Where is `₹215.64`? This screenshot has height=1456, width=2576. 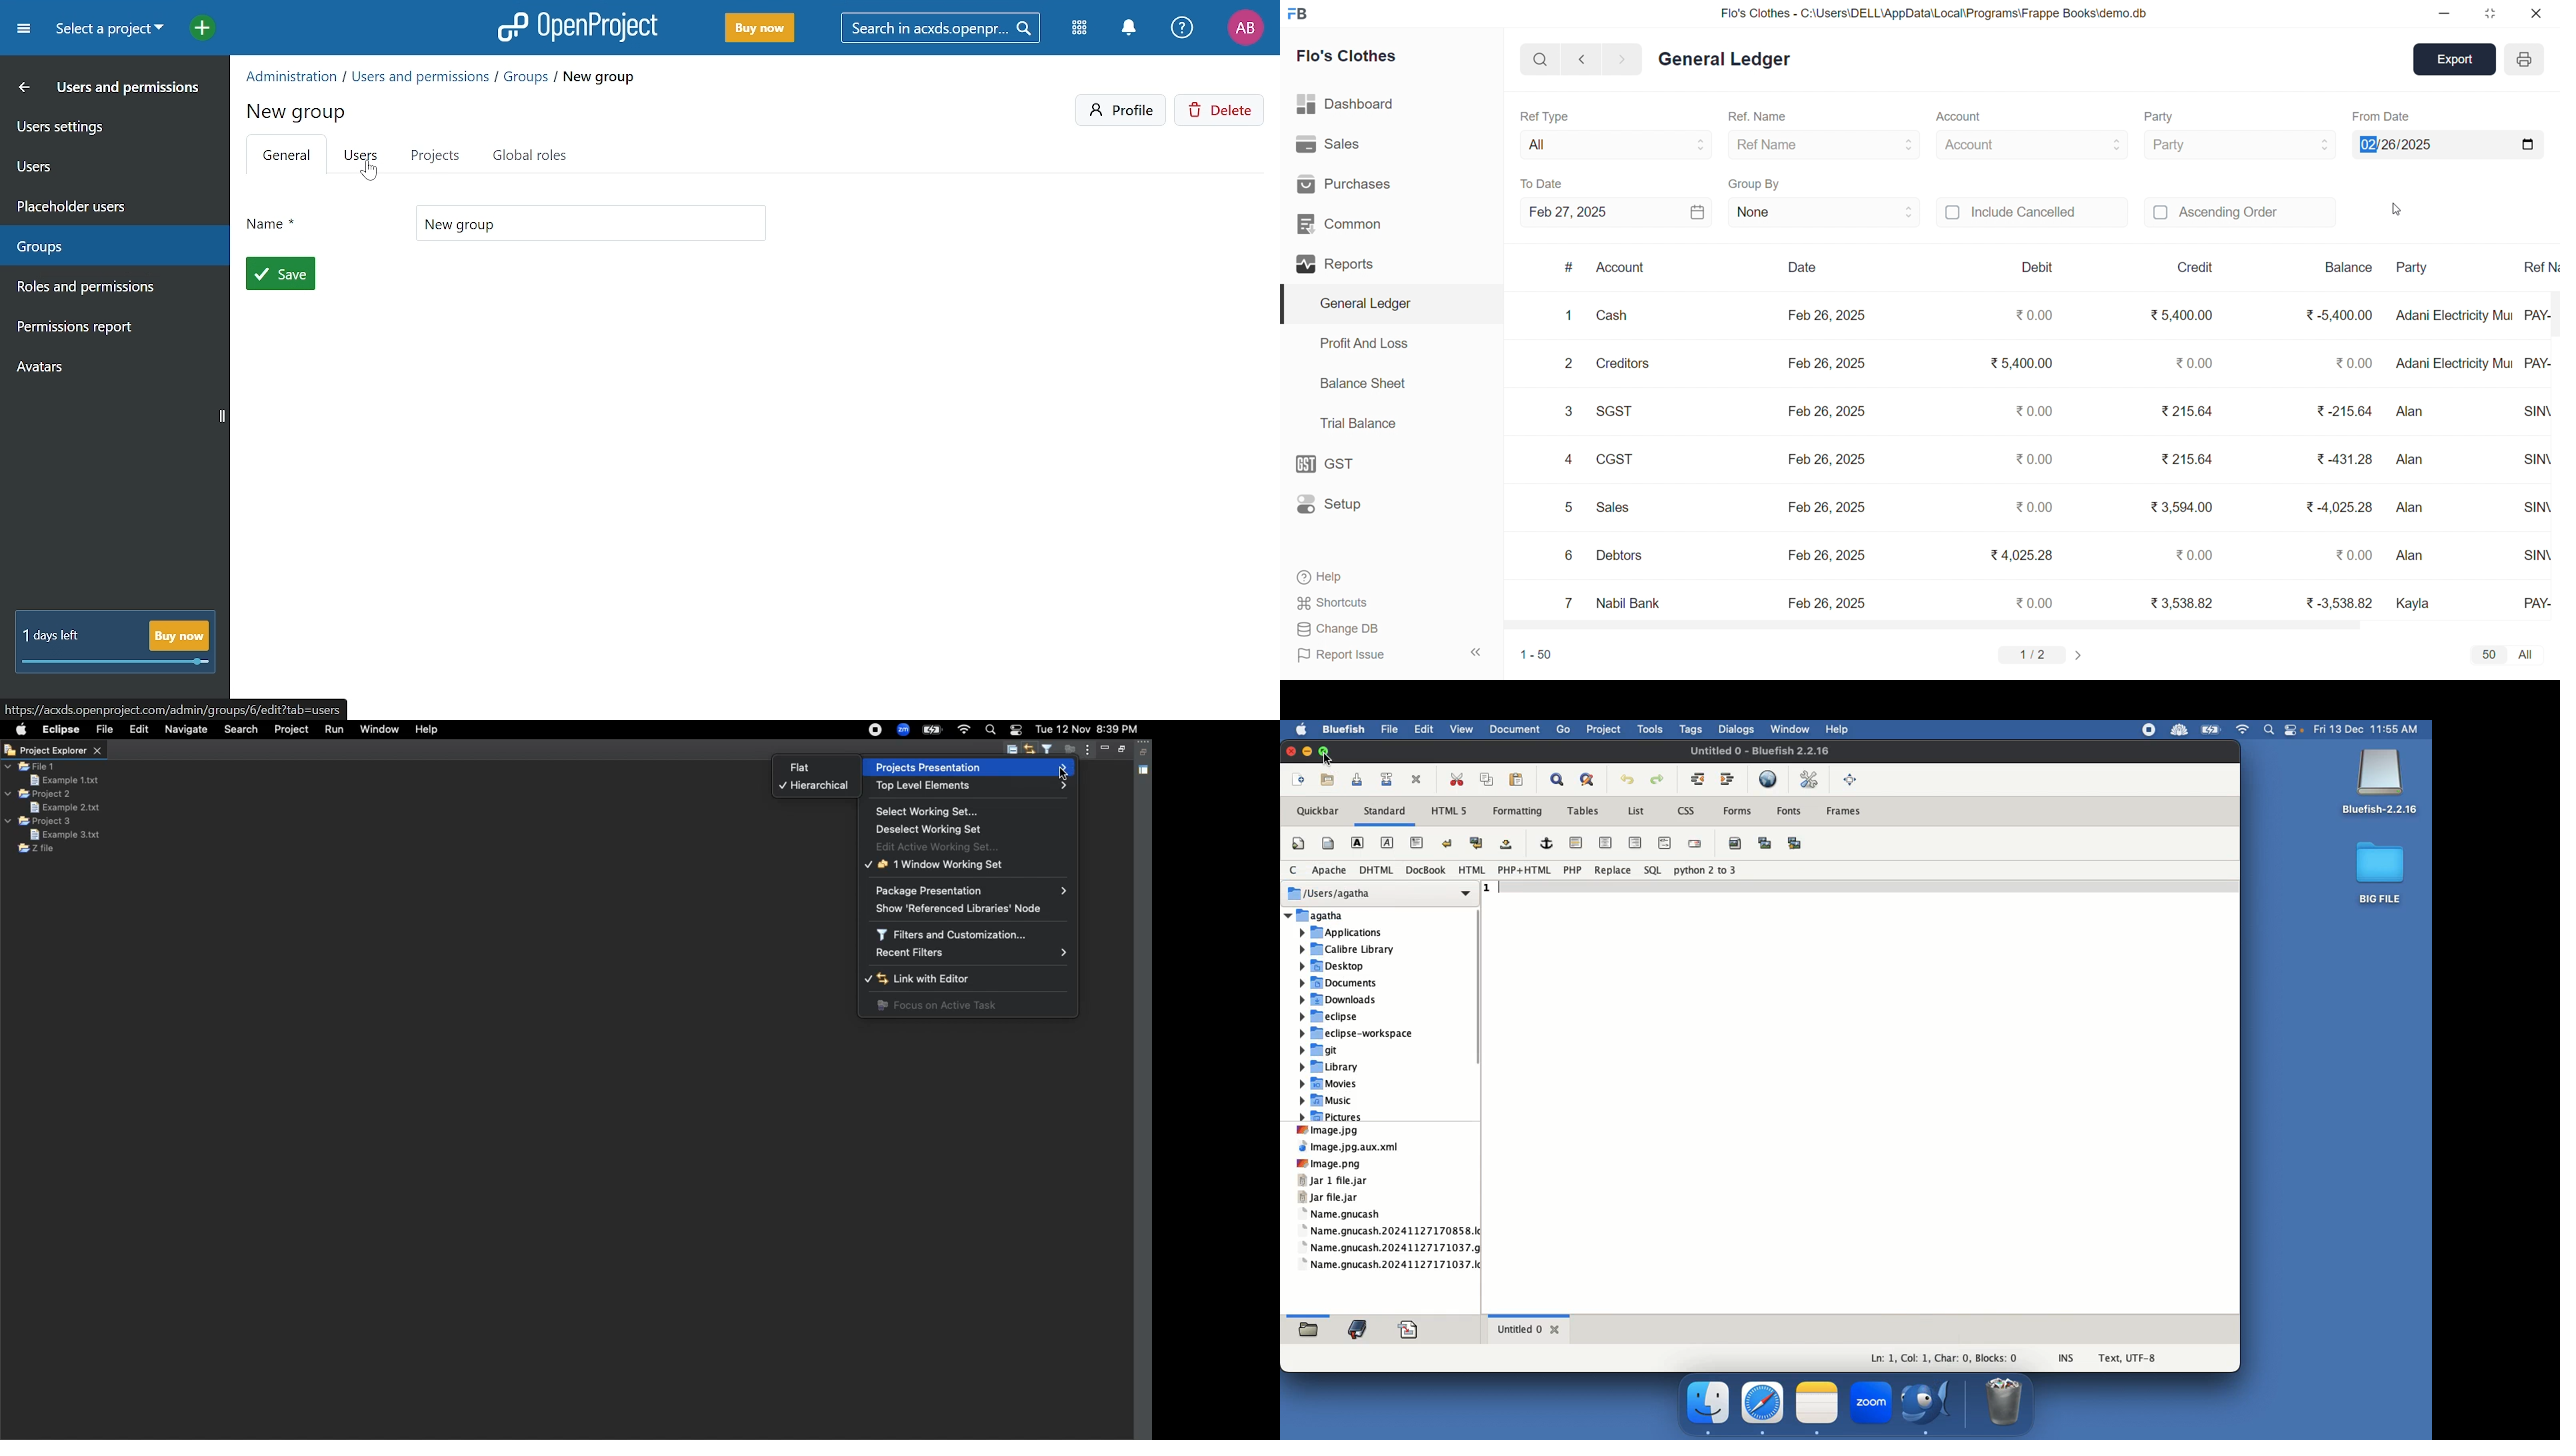
₹215.64 is located at coordinates (2188, 411).